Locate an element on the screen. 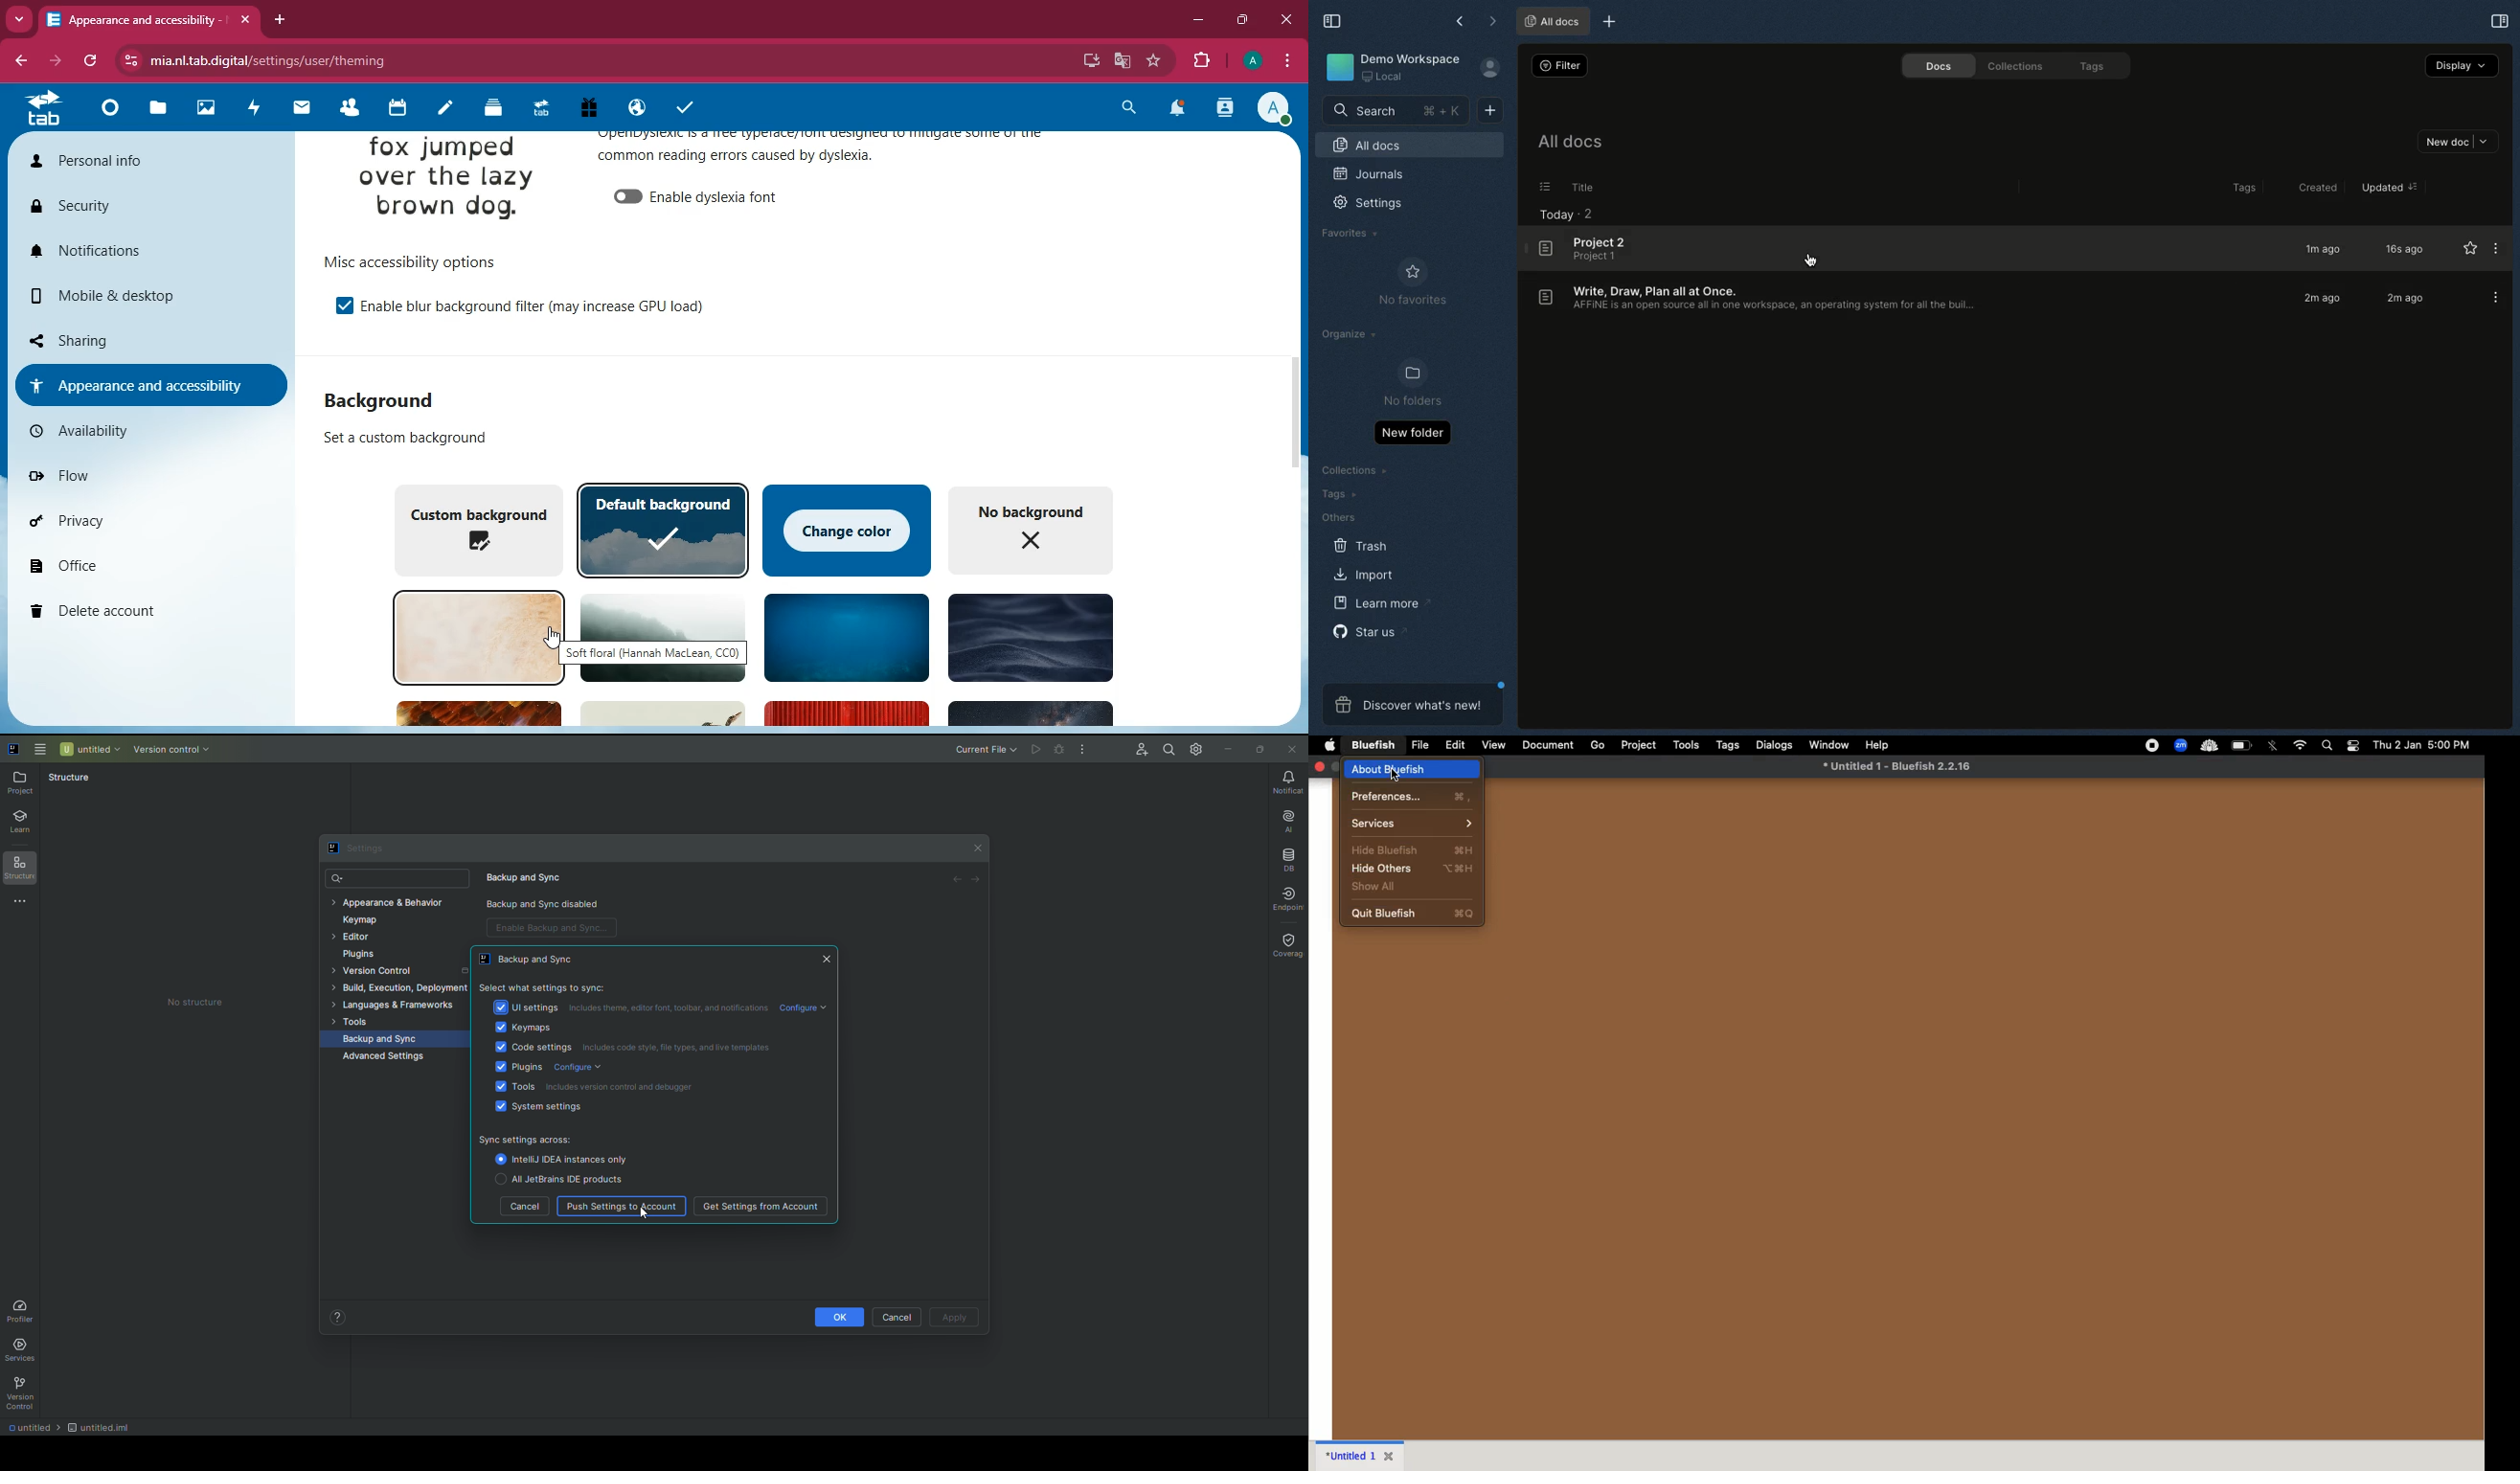  file is located at coordinates (1422, 745).